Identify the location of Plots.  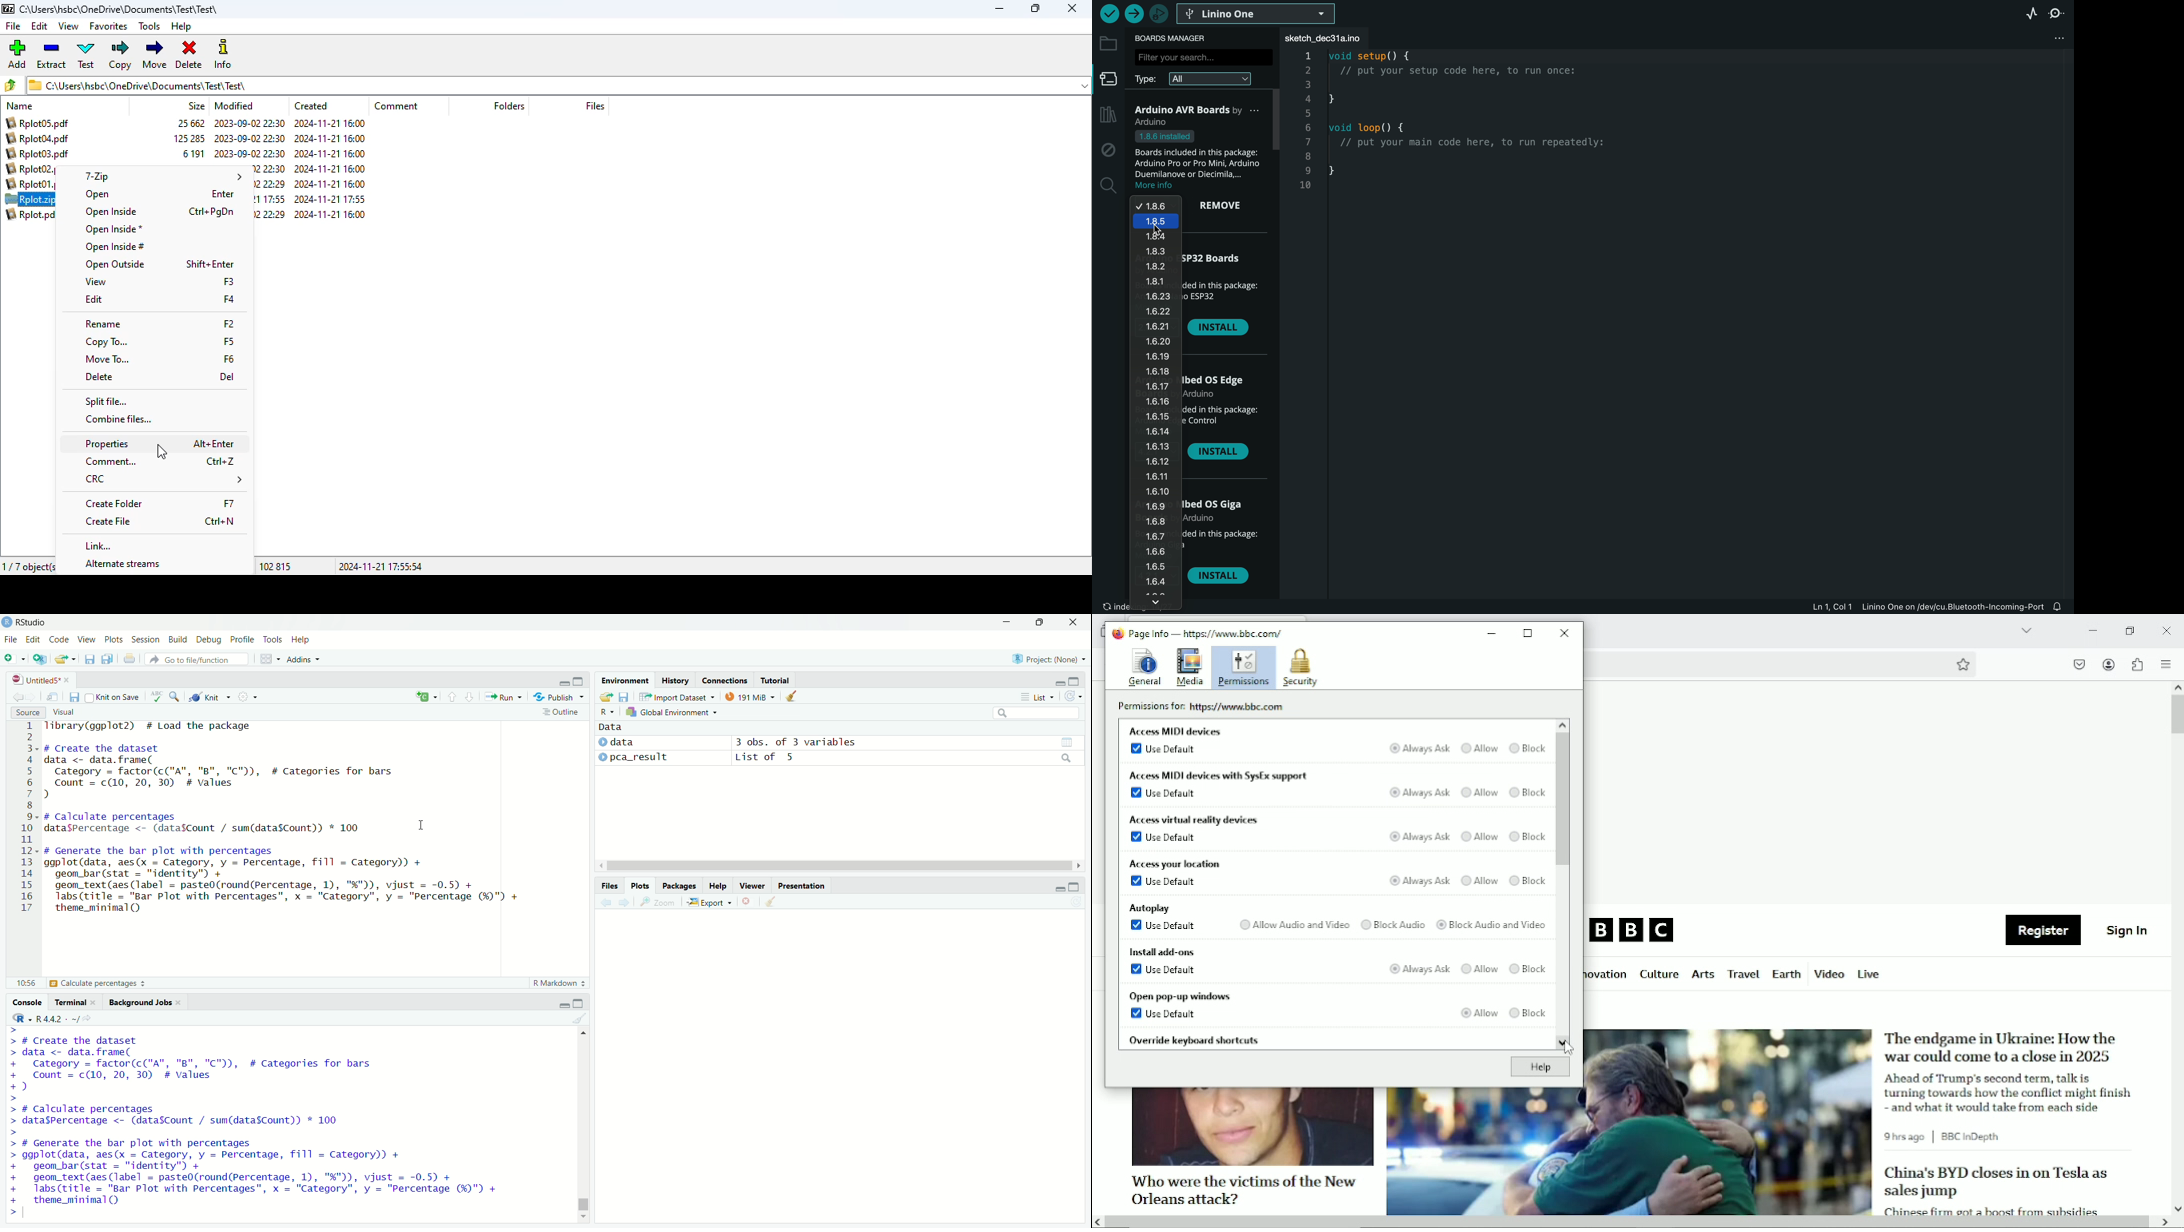
(640, 886).